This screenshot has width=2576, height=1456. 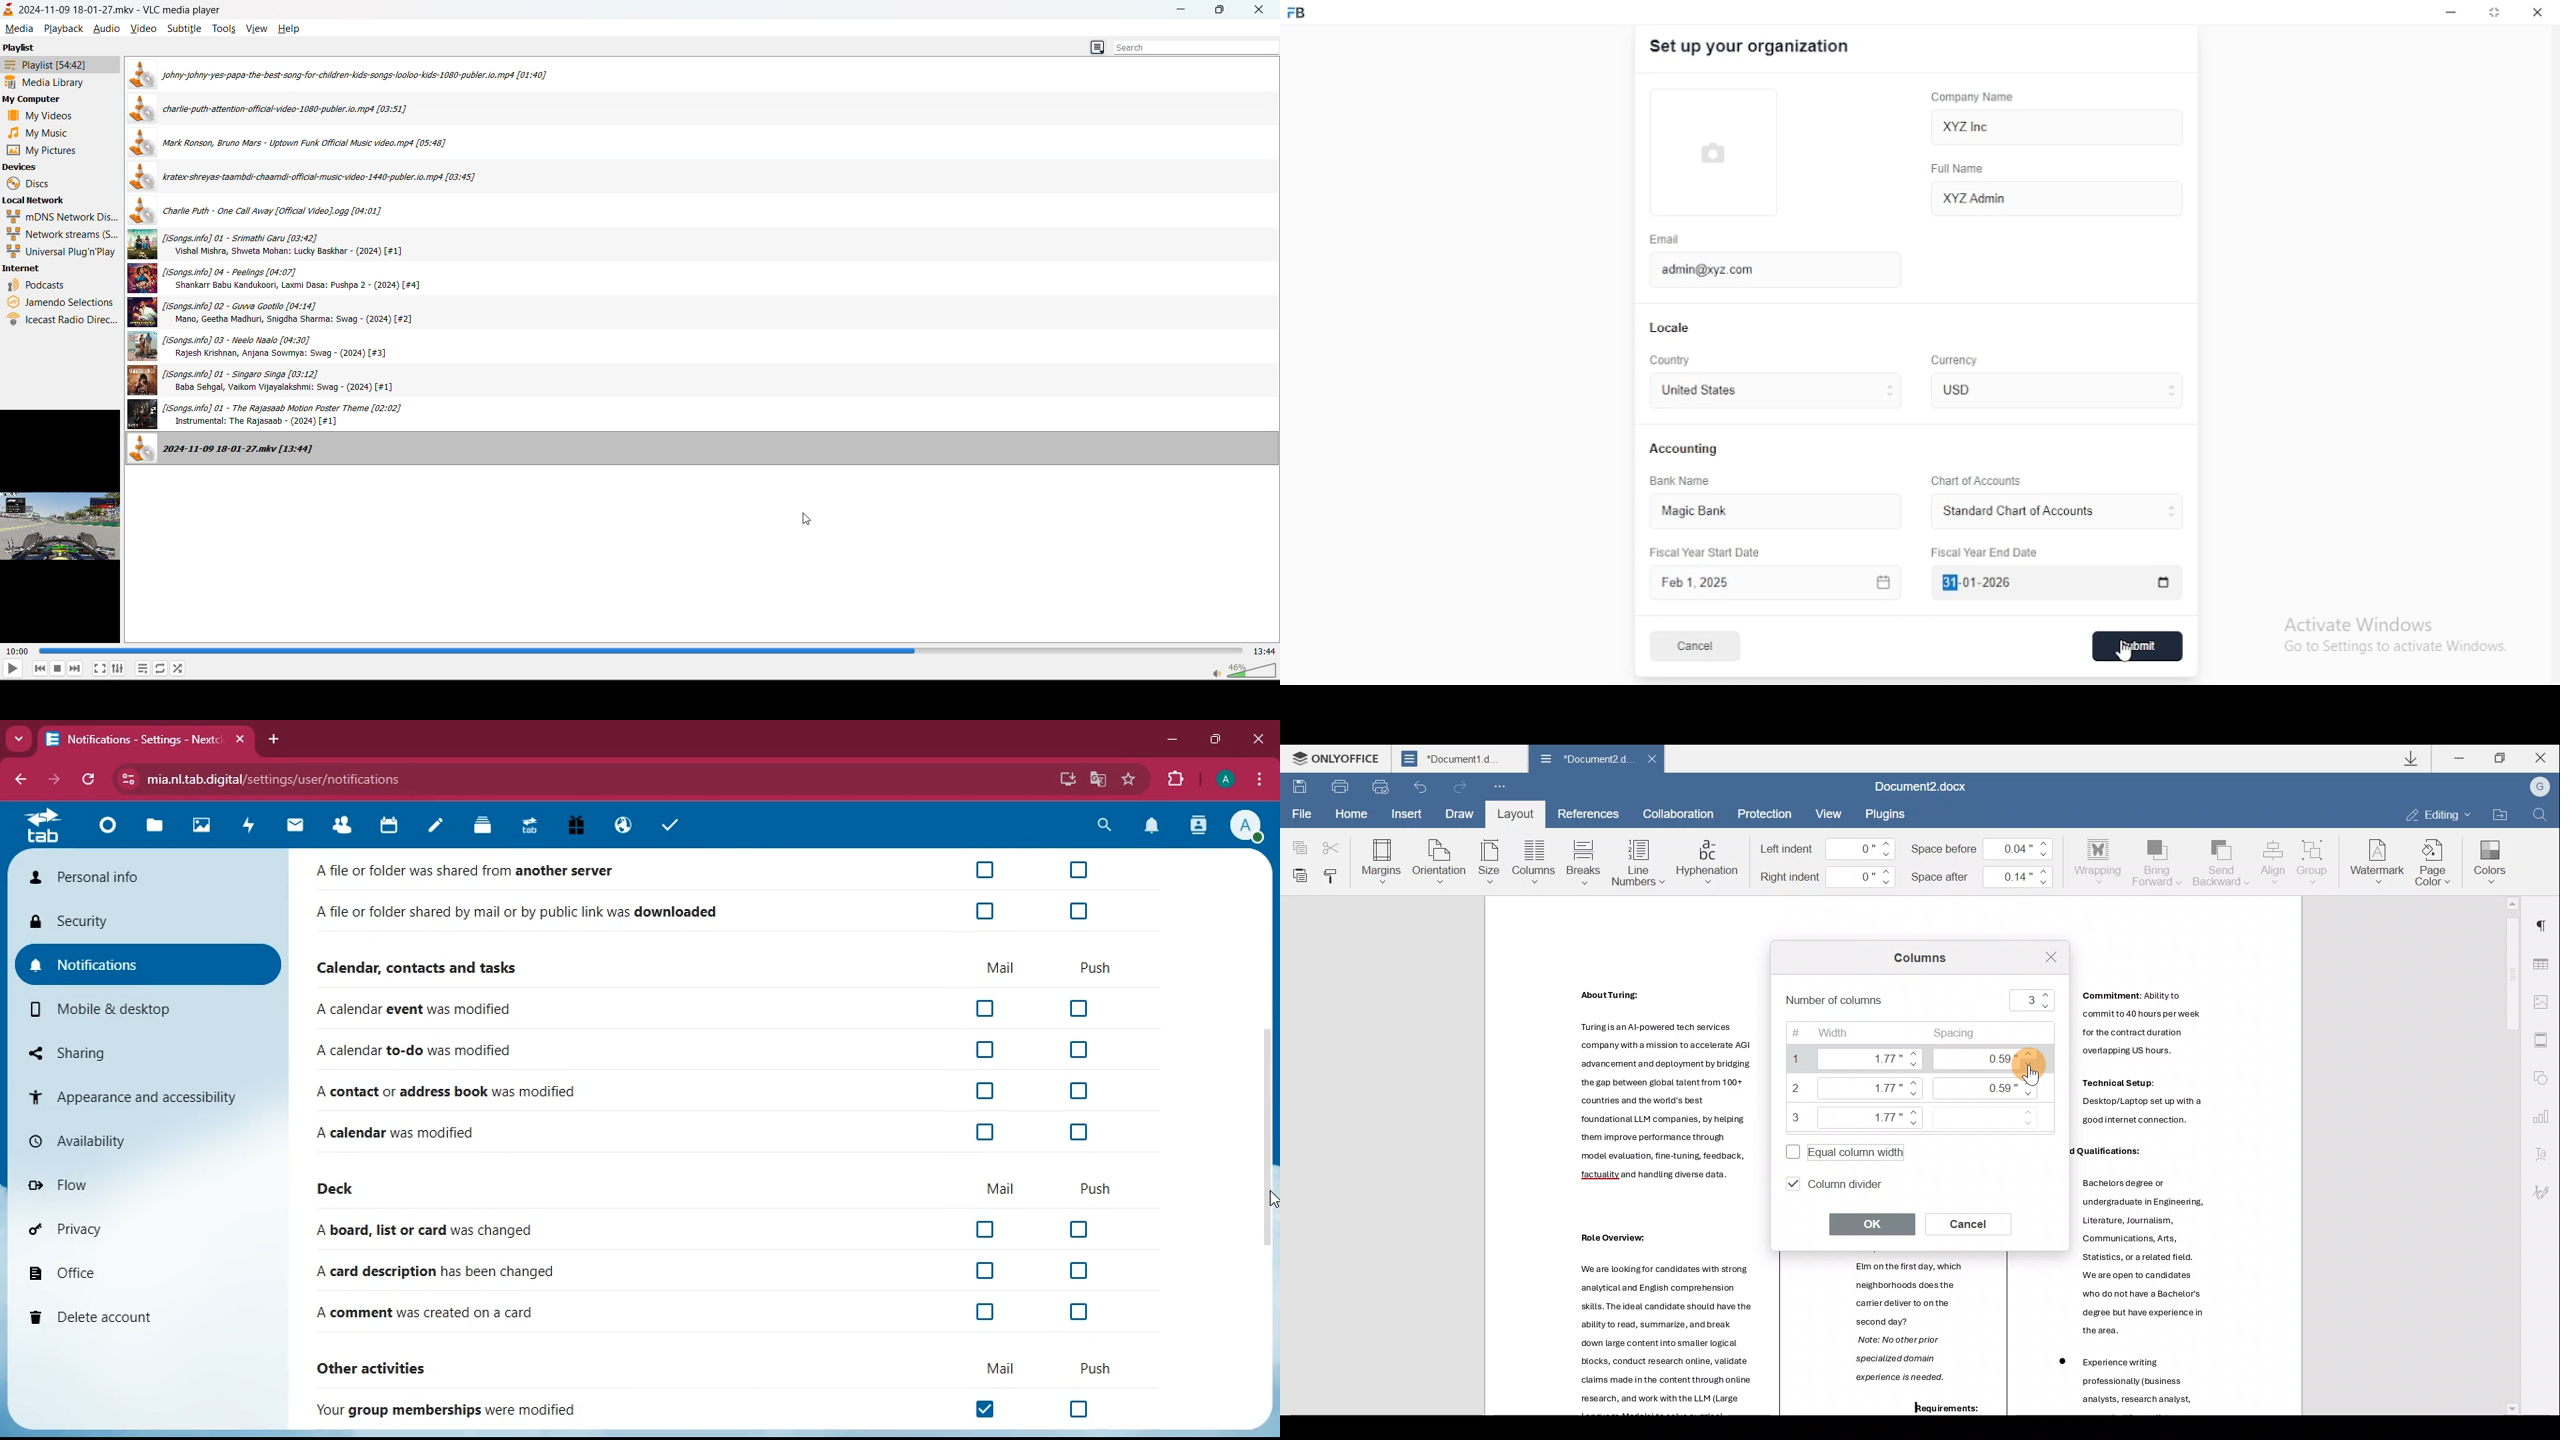 I want to click on activity, so click(x=1199, y=825).